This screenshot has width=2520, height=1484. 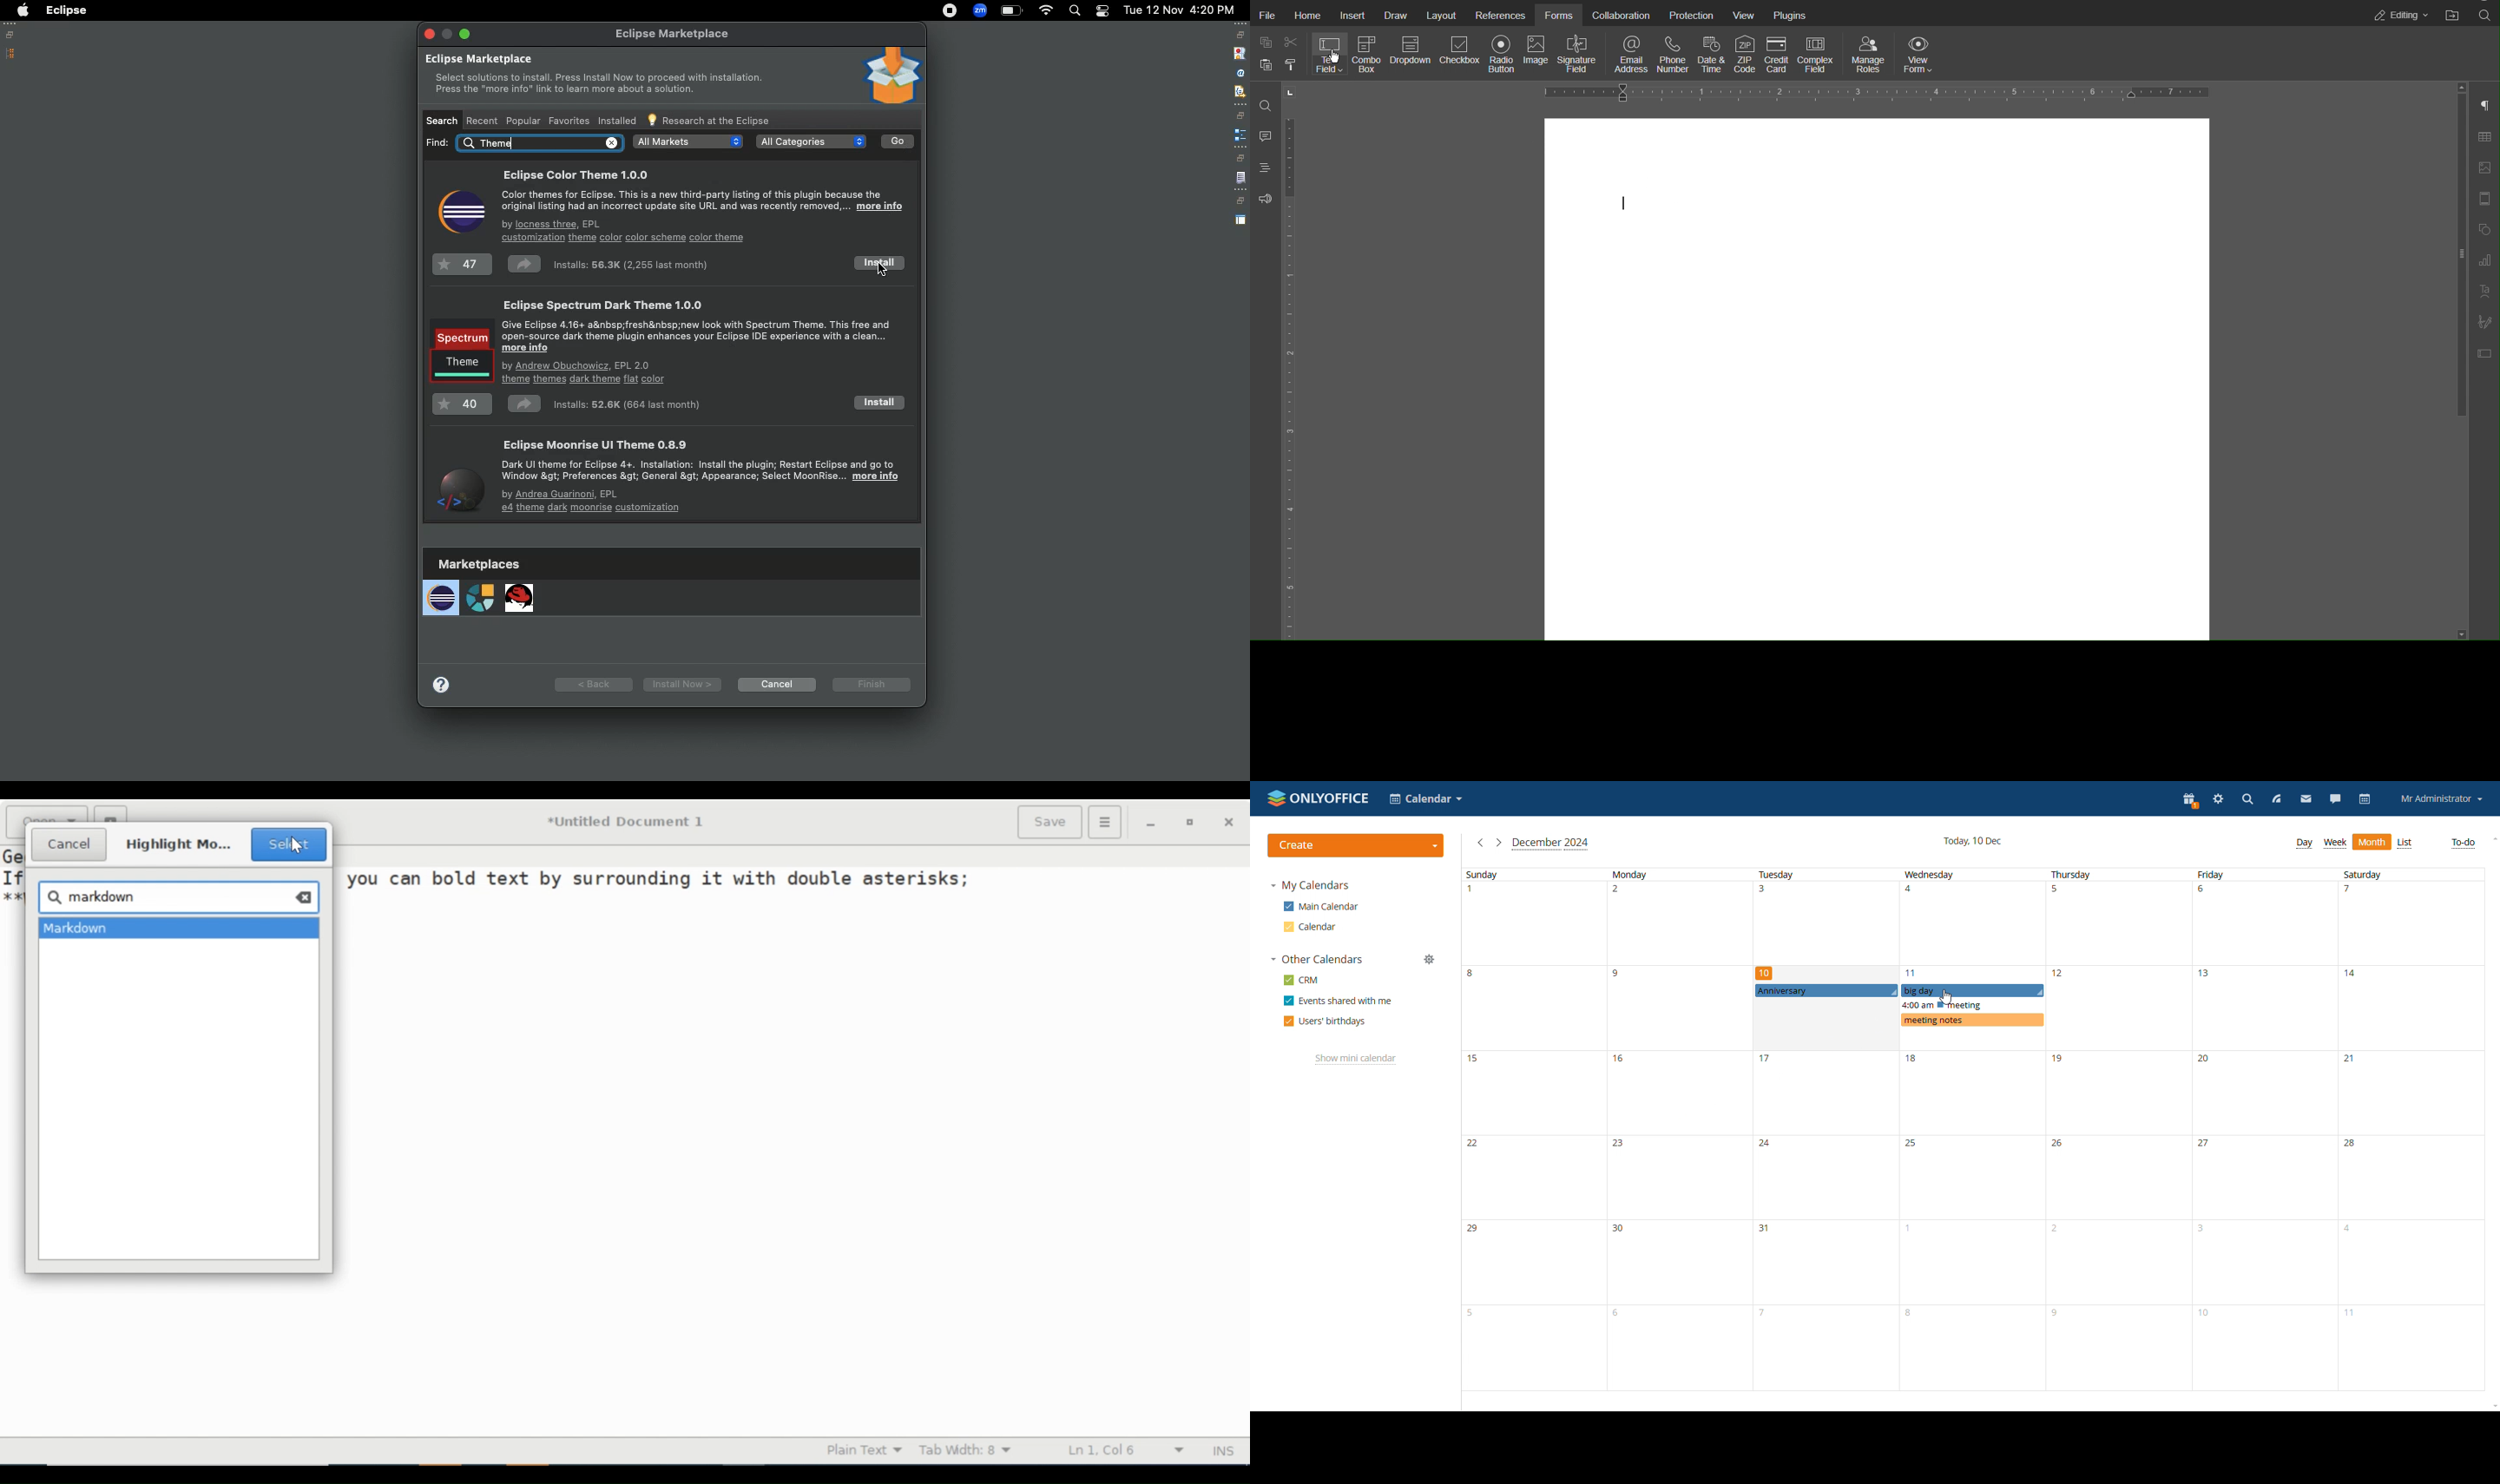 I want to click on View Form, so click(x=1920, y=54).